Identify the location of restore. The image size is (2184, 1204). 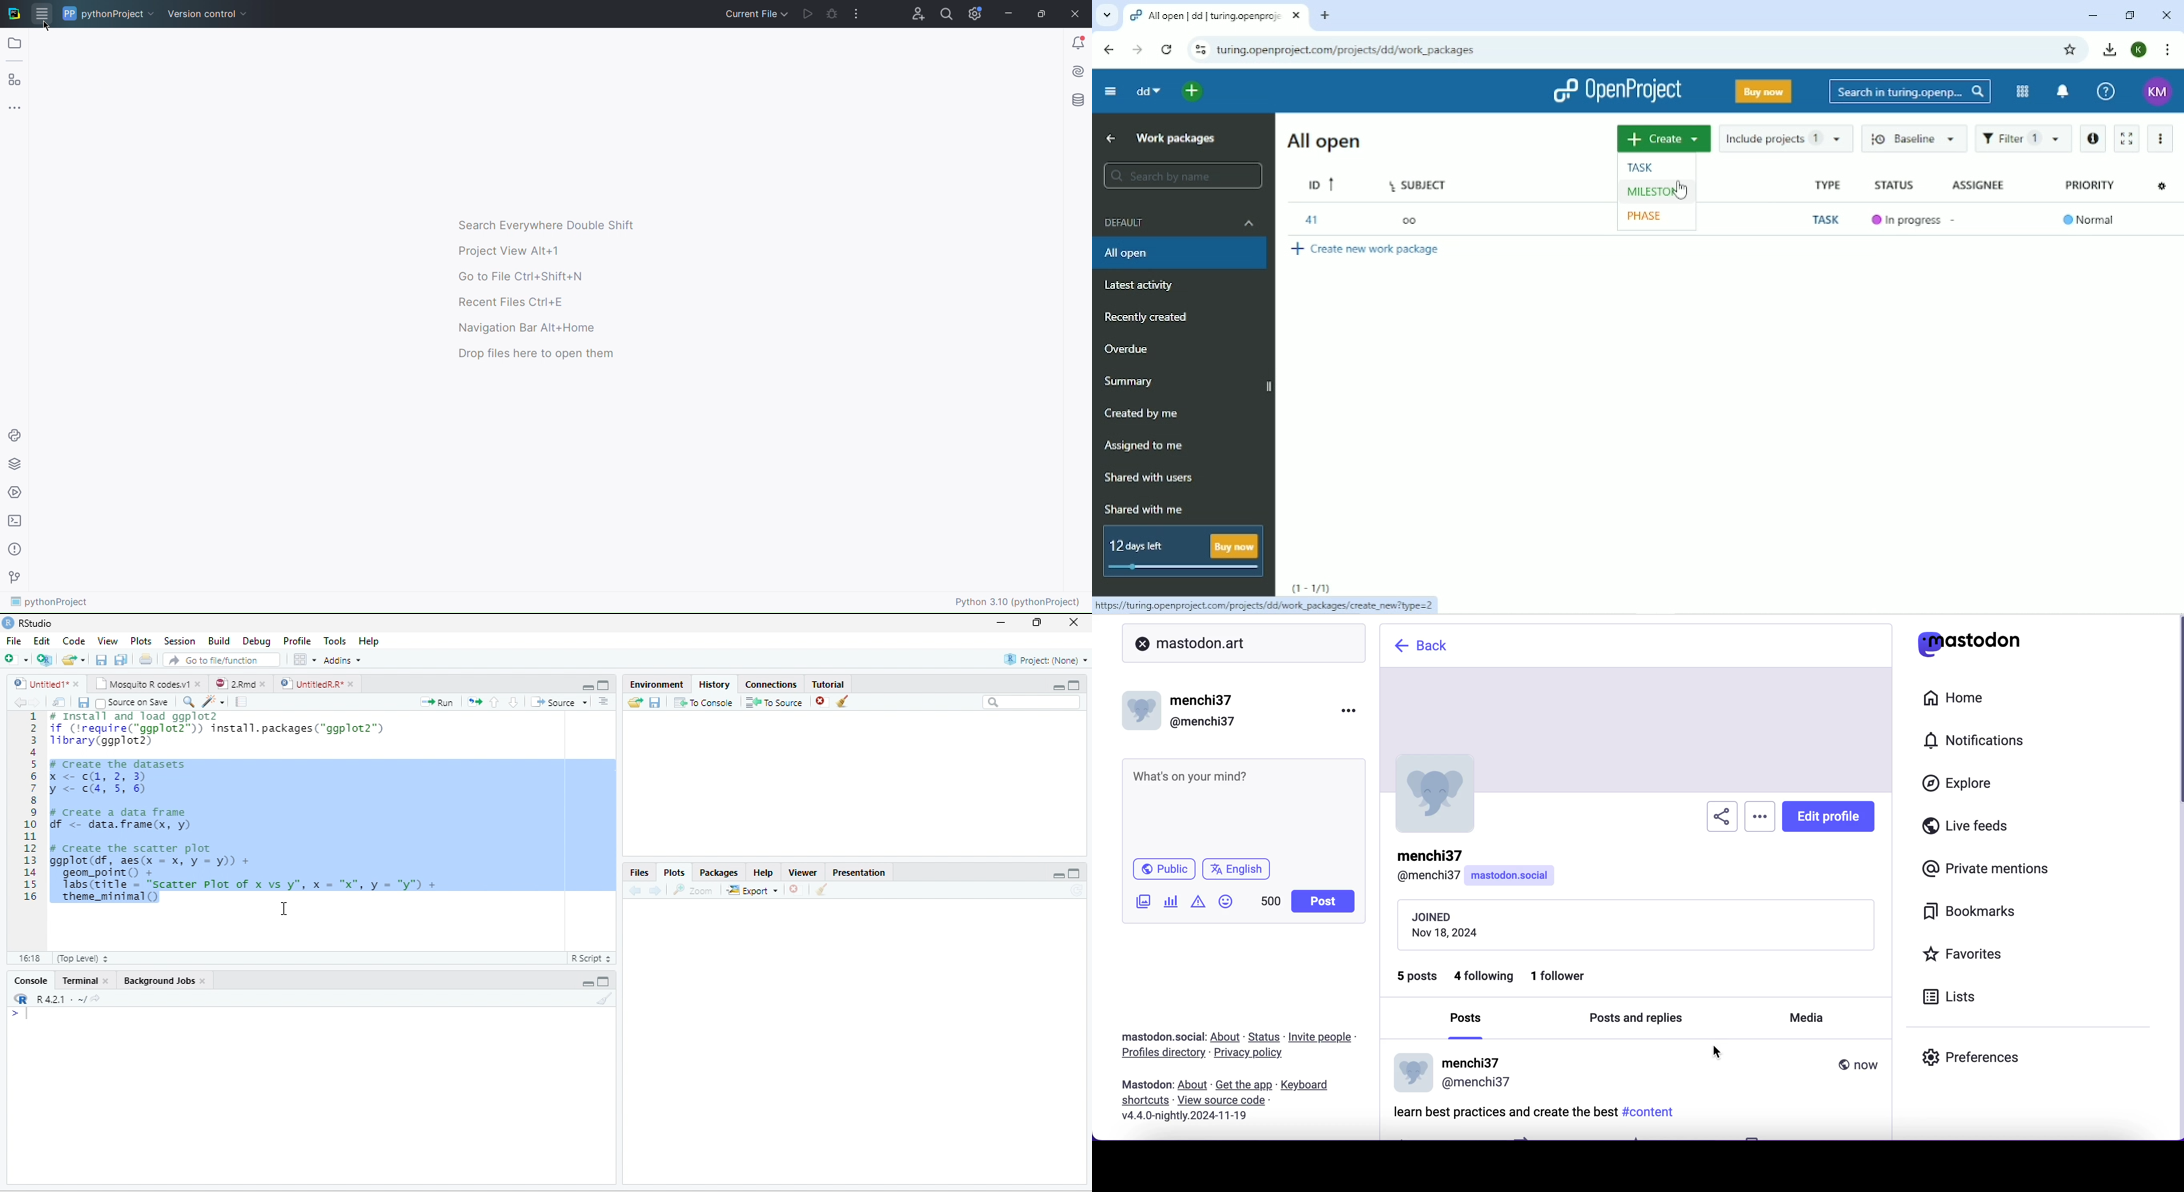
(1038, 623).